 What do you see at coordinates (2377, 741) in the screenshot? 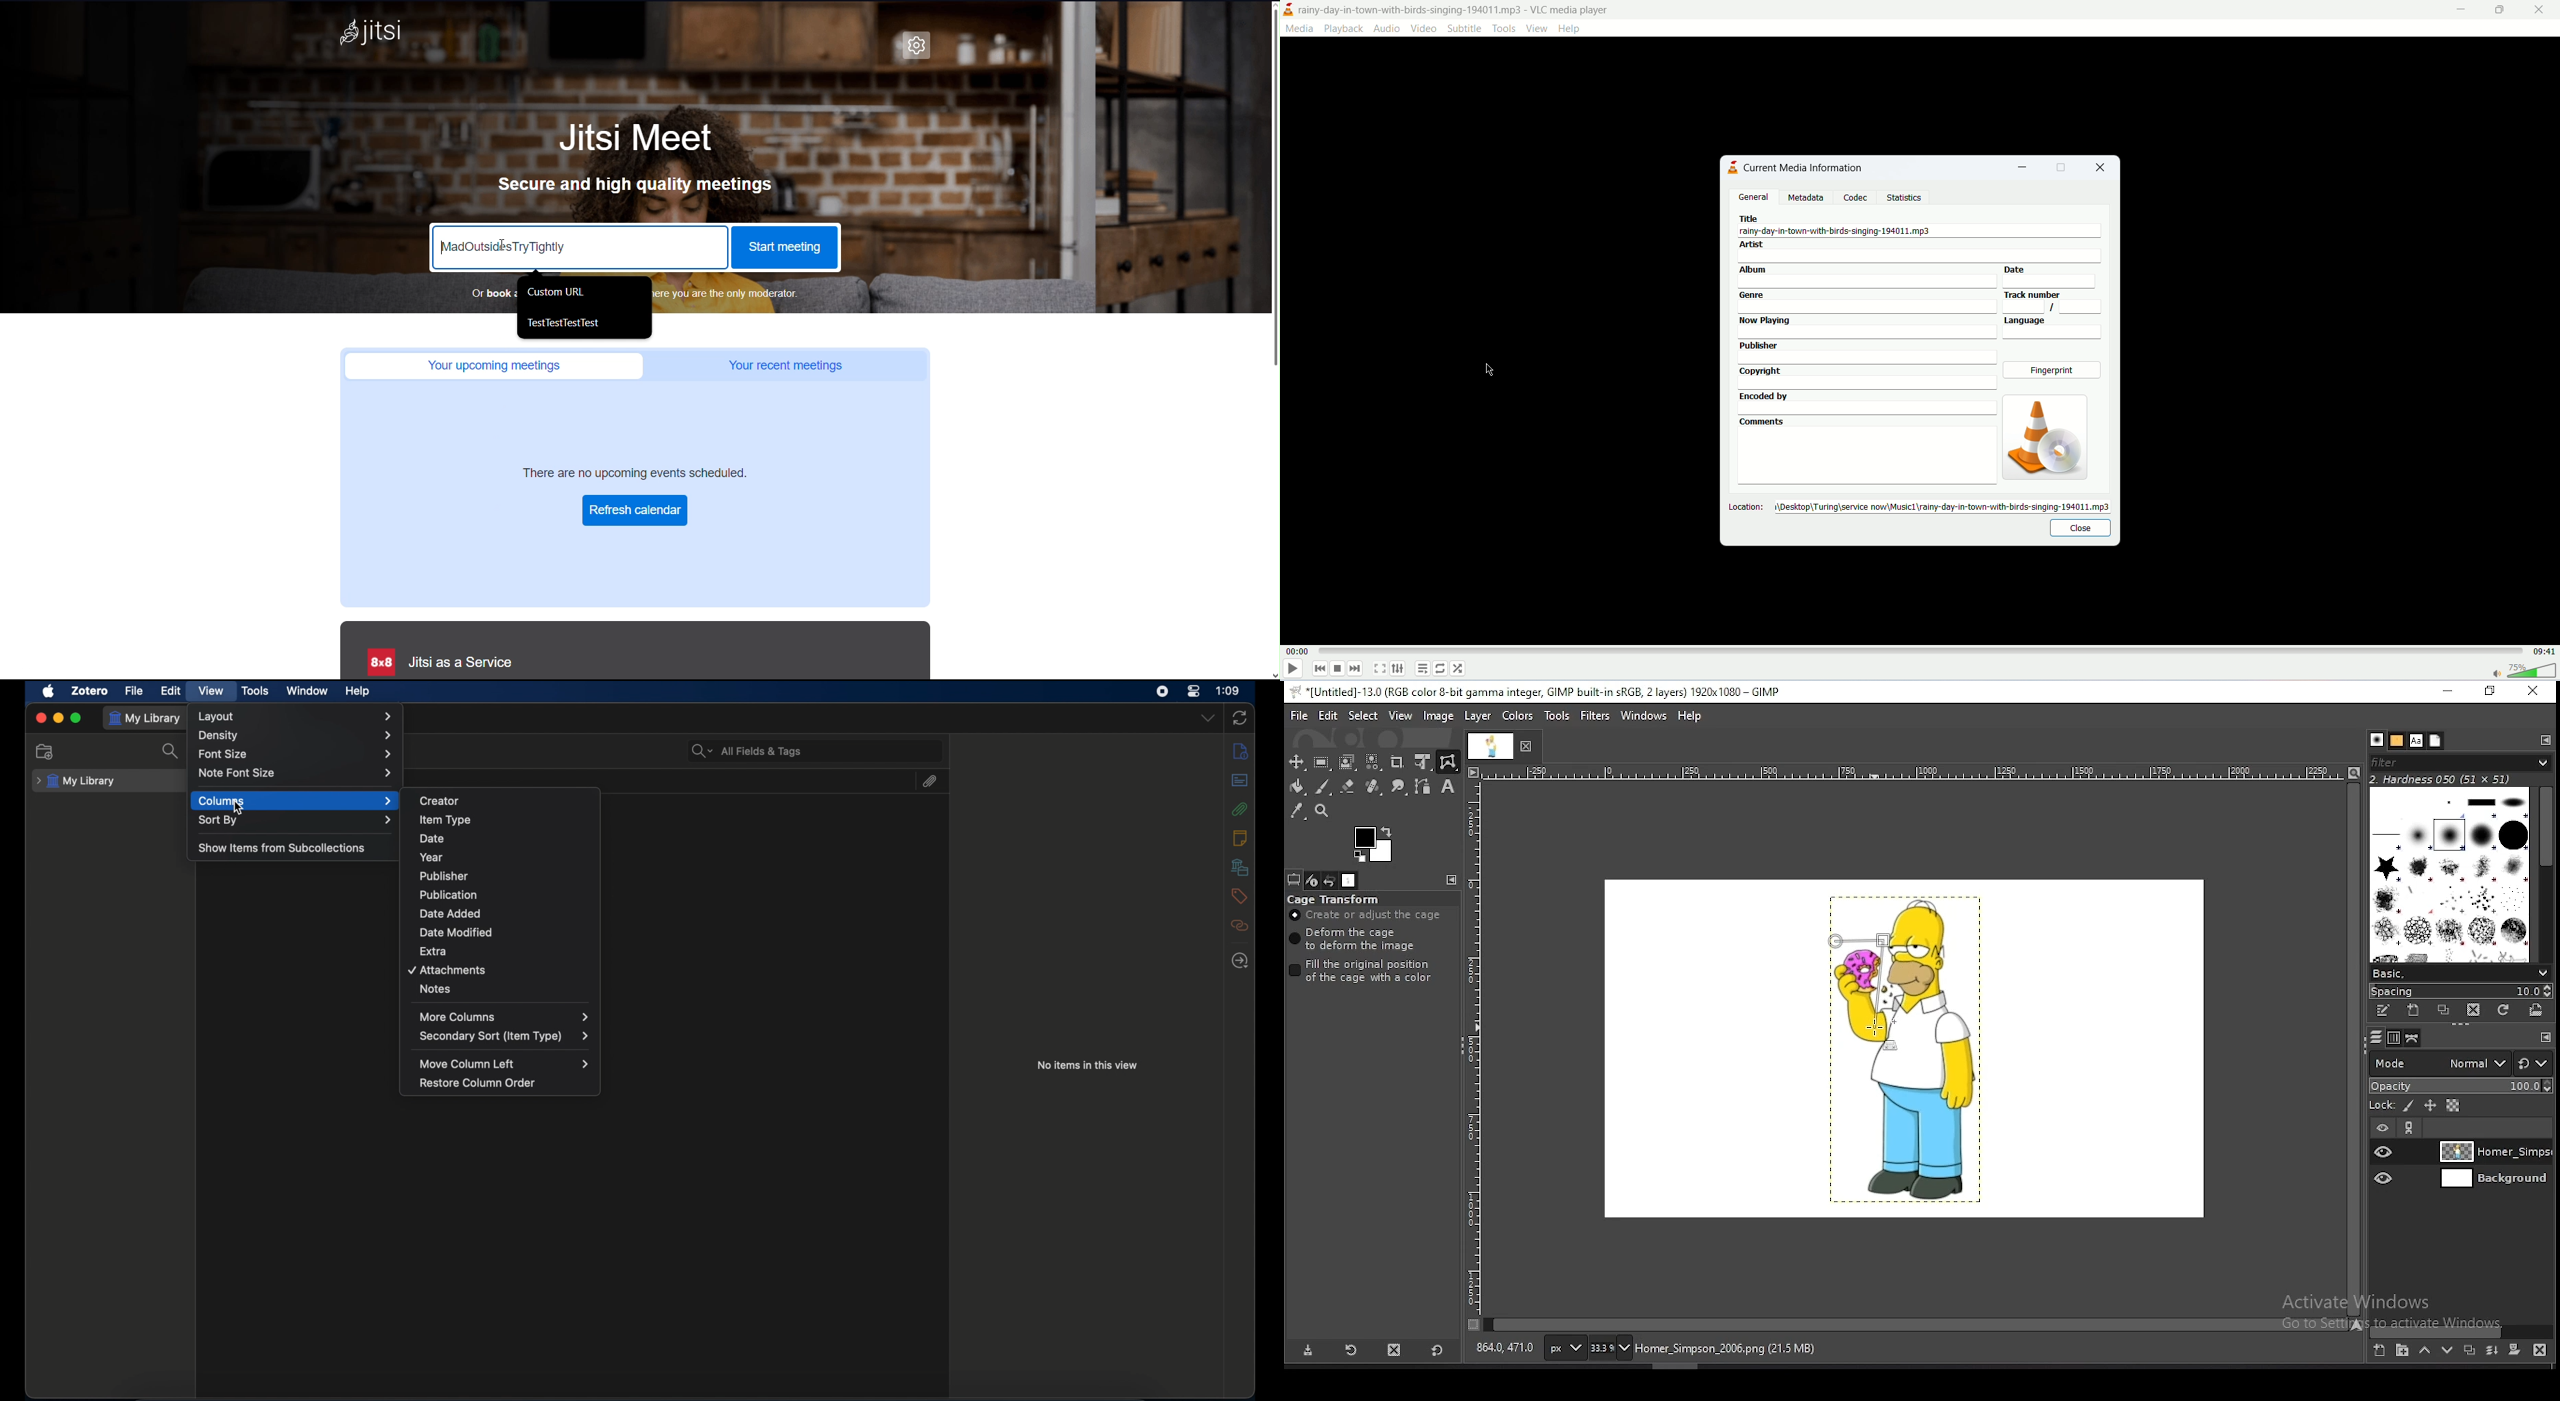
I see `brushes` at bounding box center [2377, 741].